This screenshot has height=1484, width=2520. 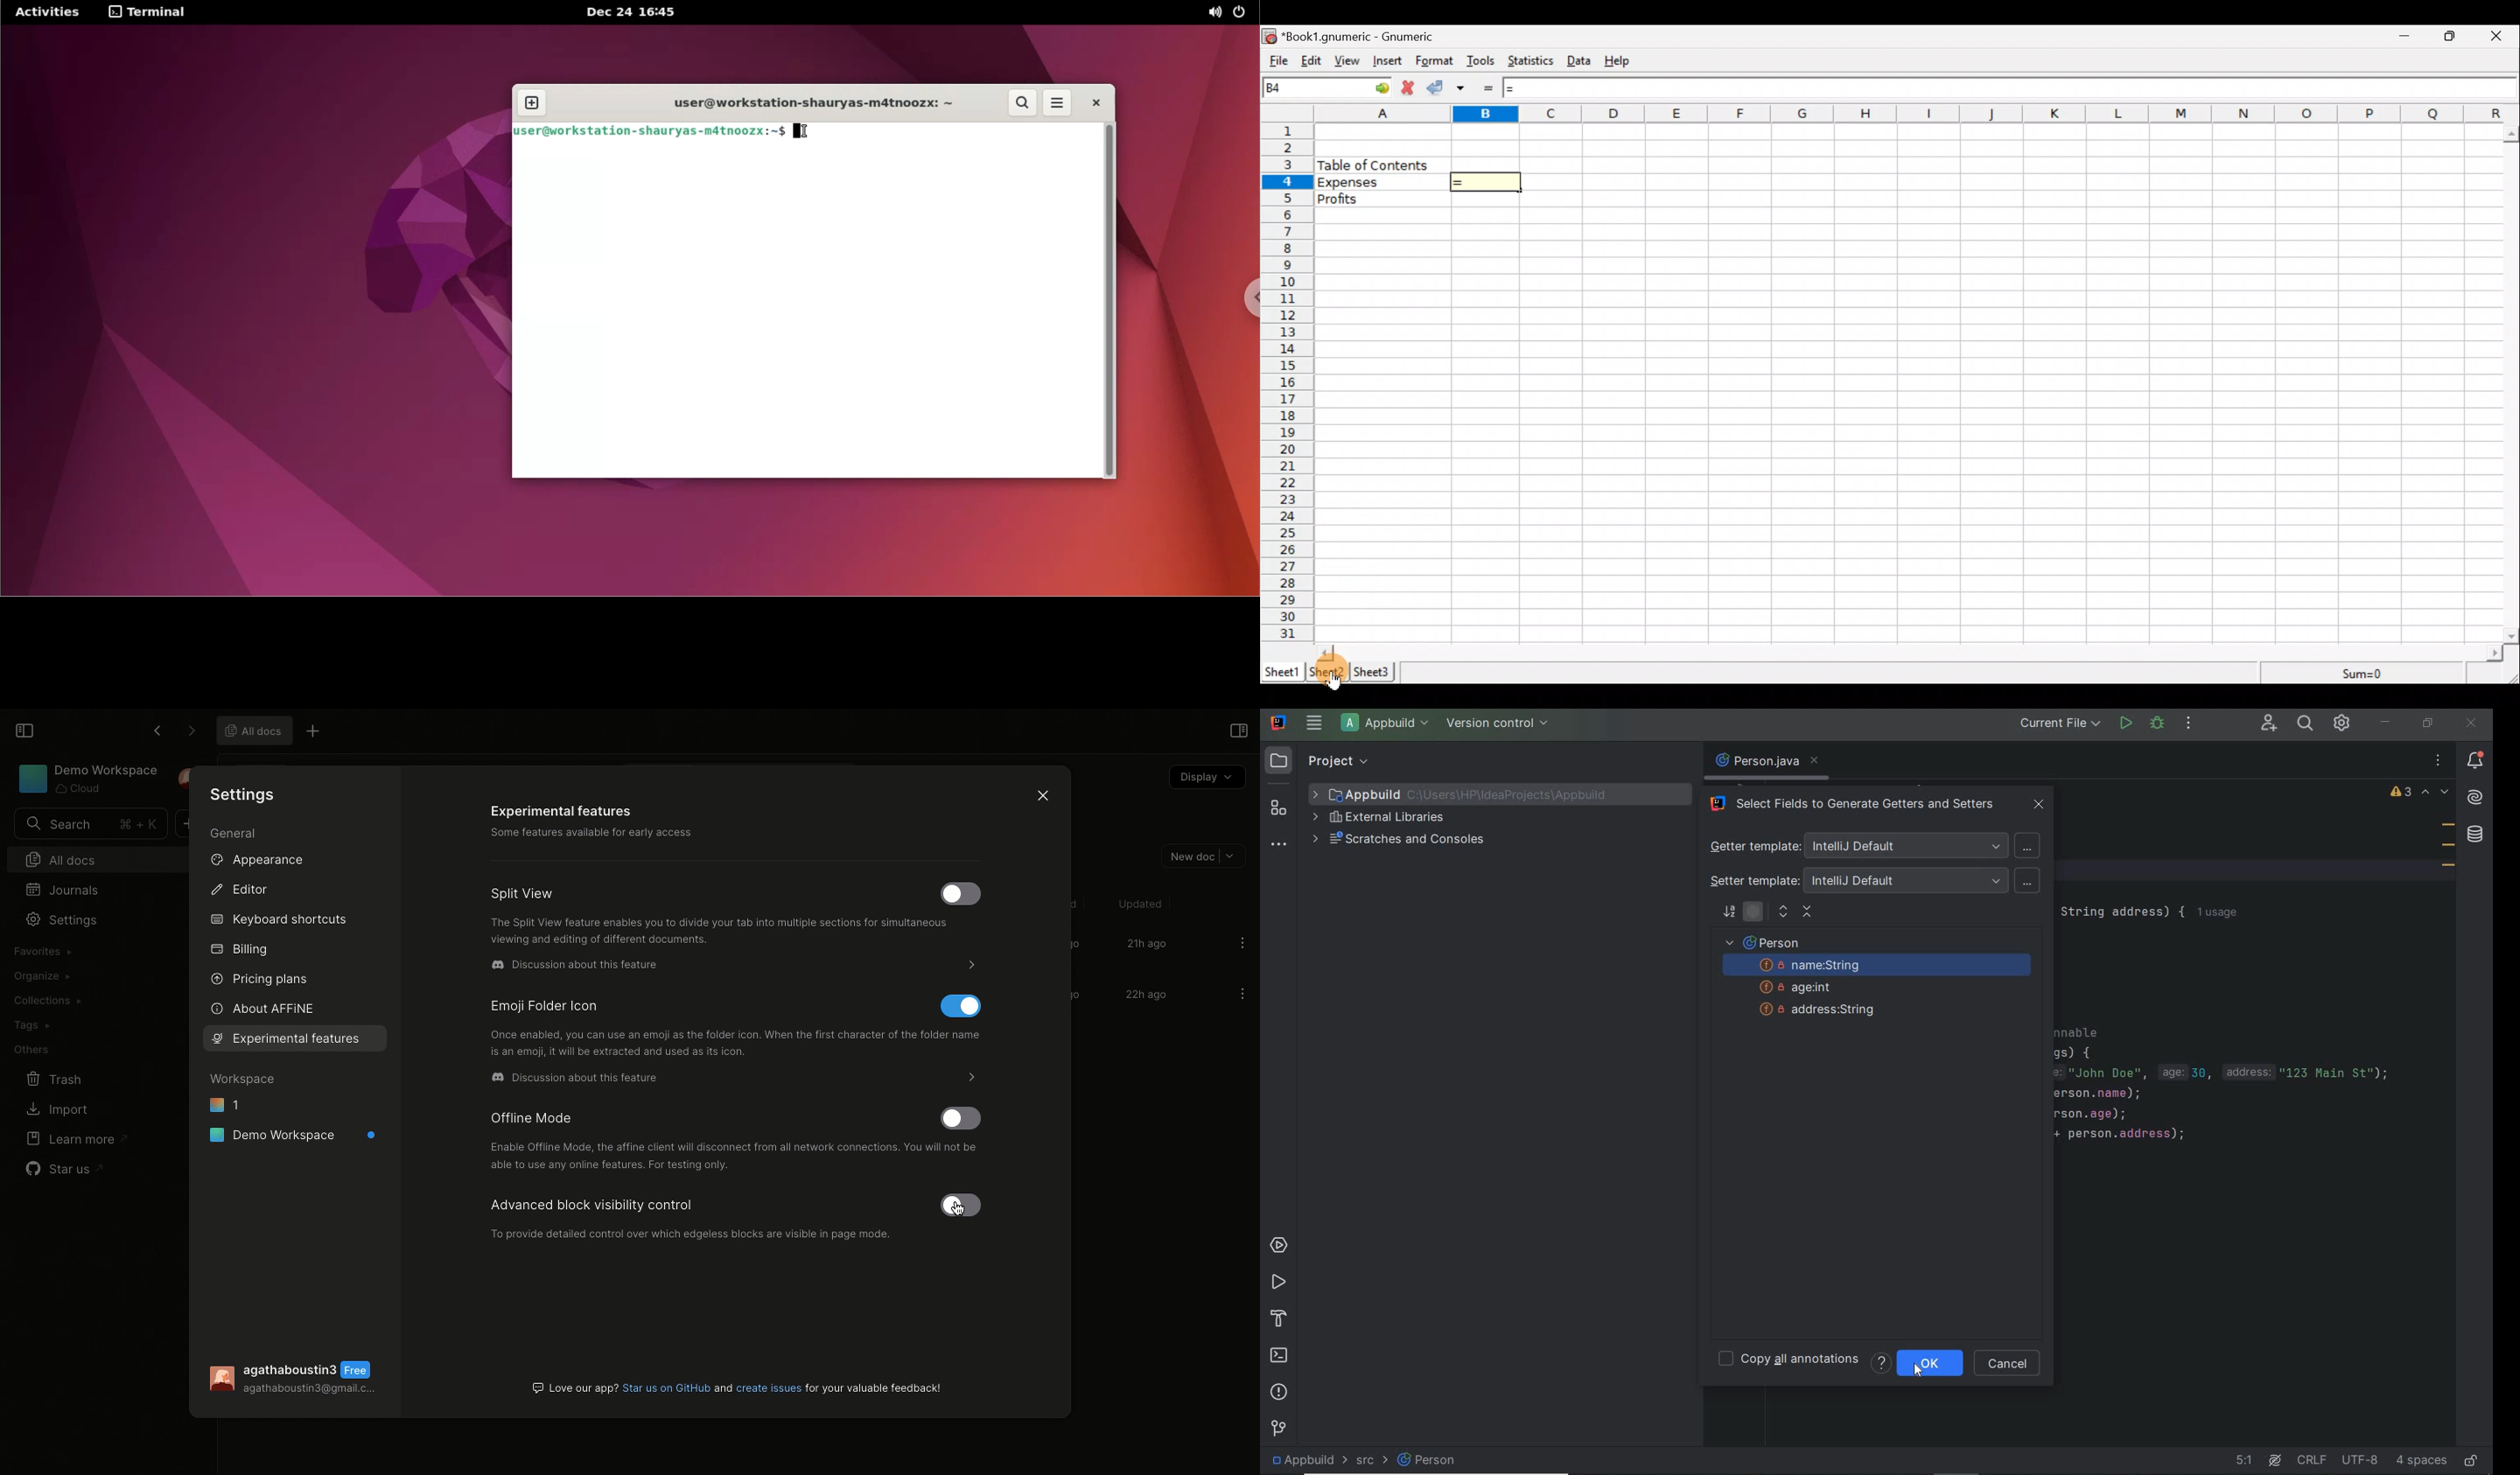 What do you see at coordinates (75, 1138) in the screenshot?
I see `Learn more` at bounding box center [75, 1138].